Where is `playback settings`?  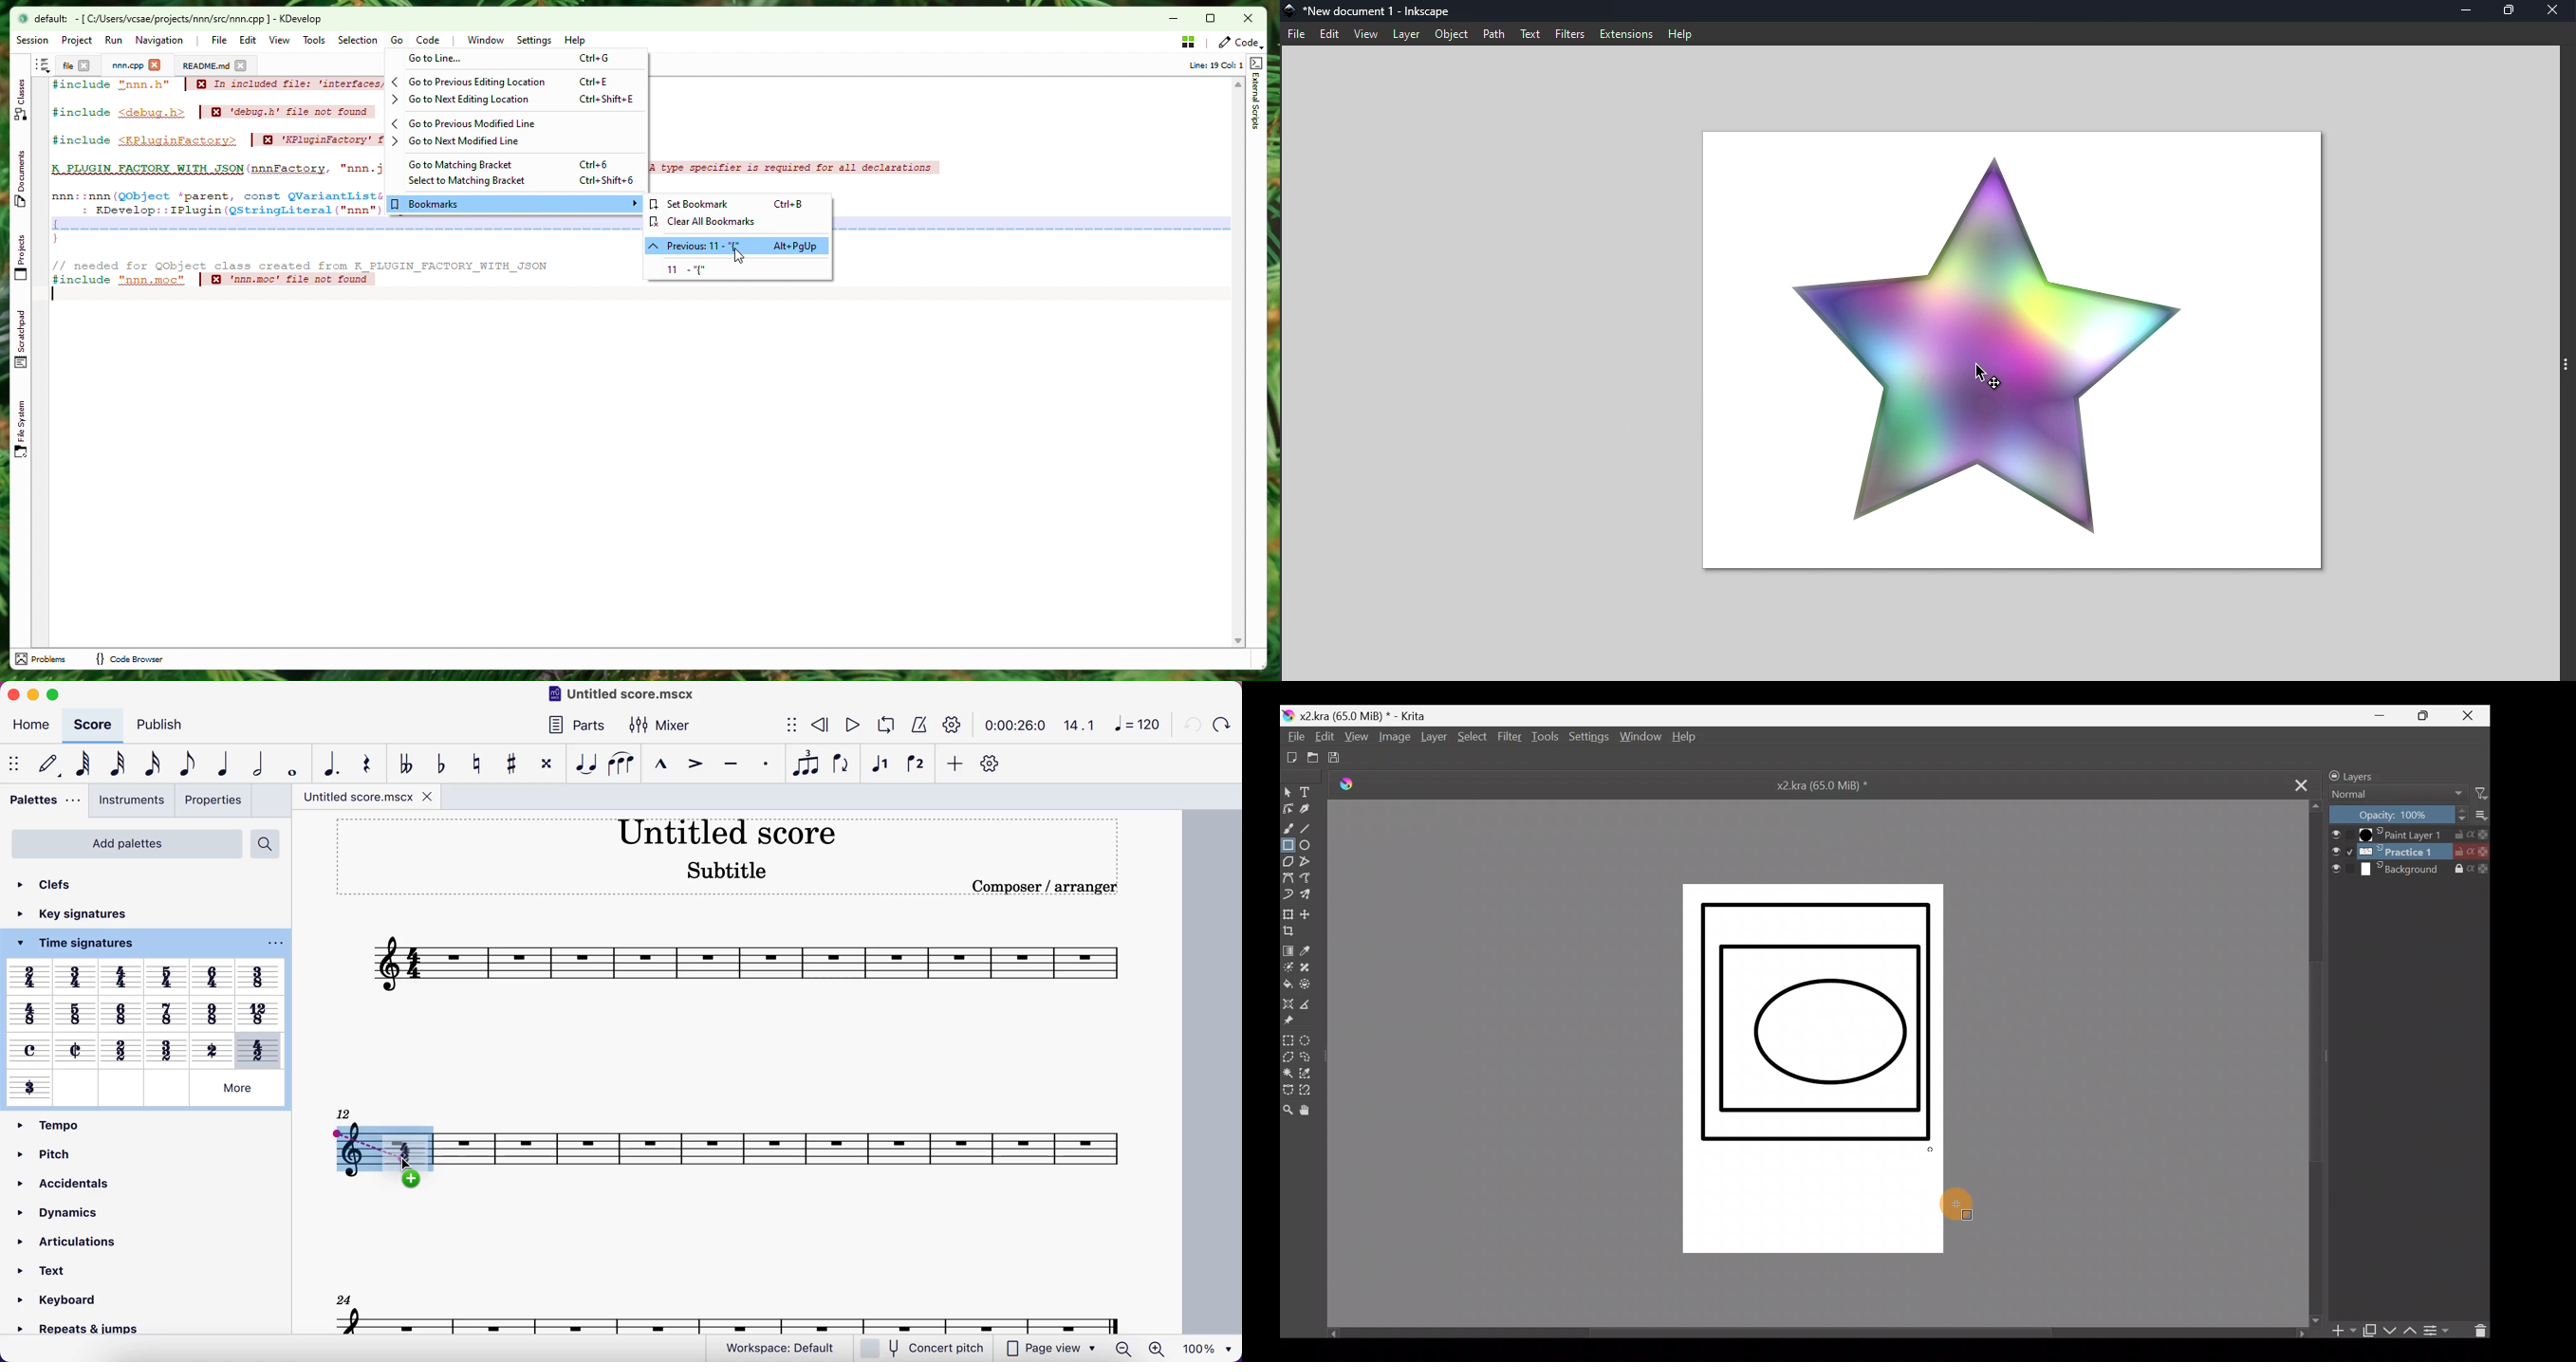
playback settings is located at coordinates (952, 726).